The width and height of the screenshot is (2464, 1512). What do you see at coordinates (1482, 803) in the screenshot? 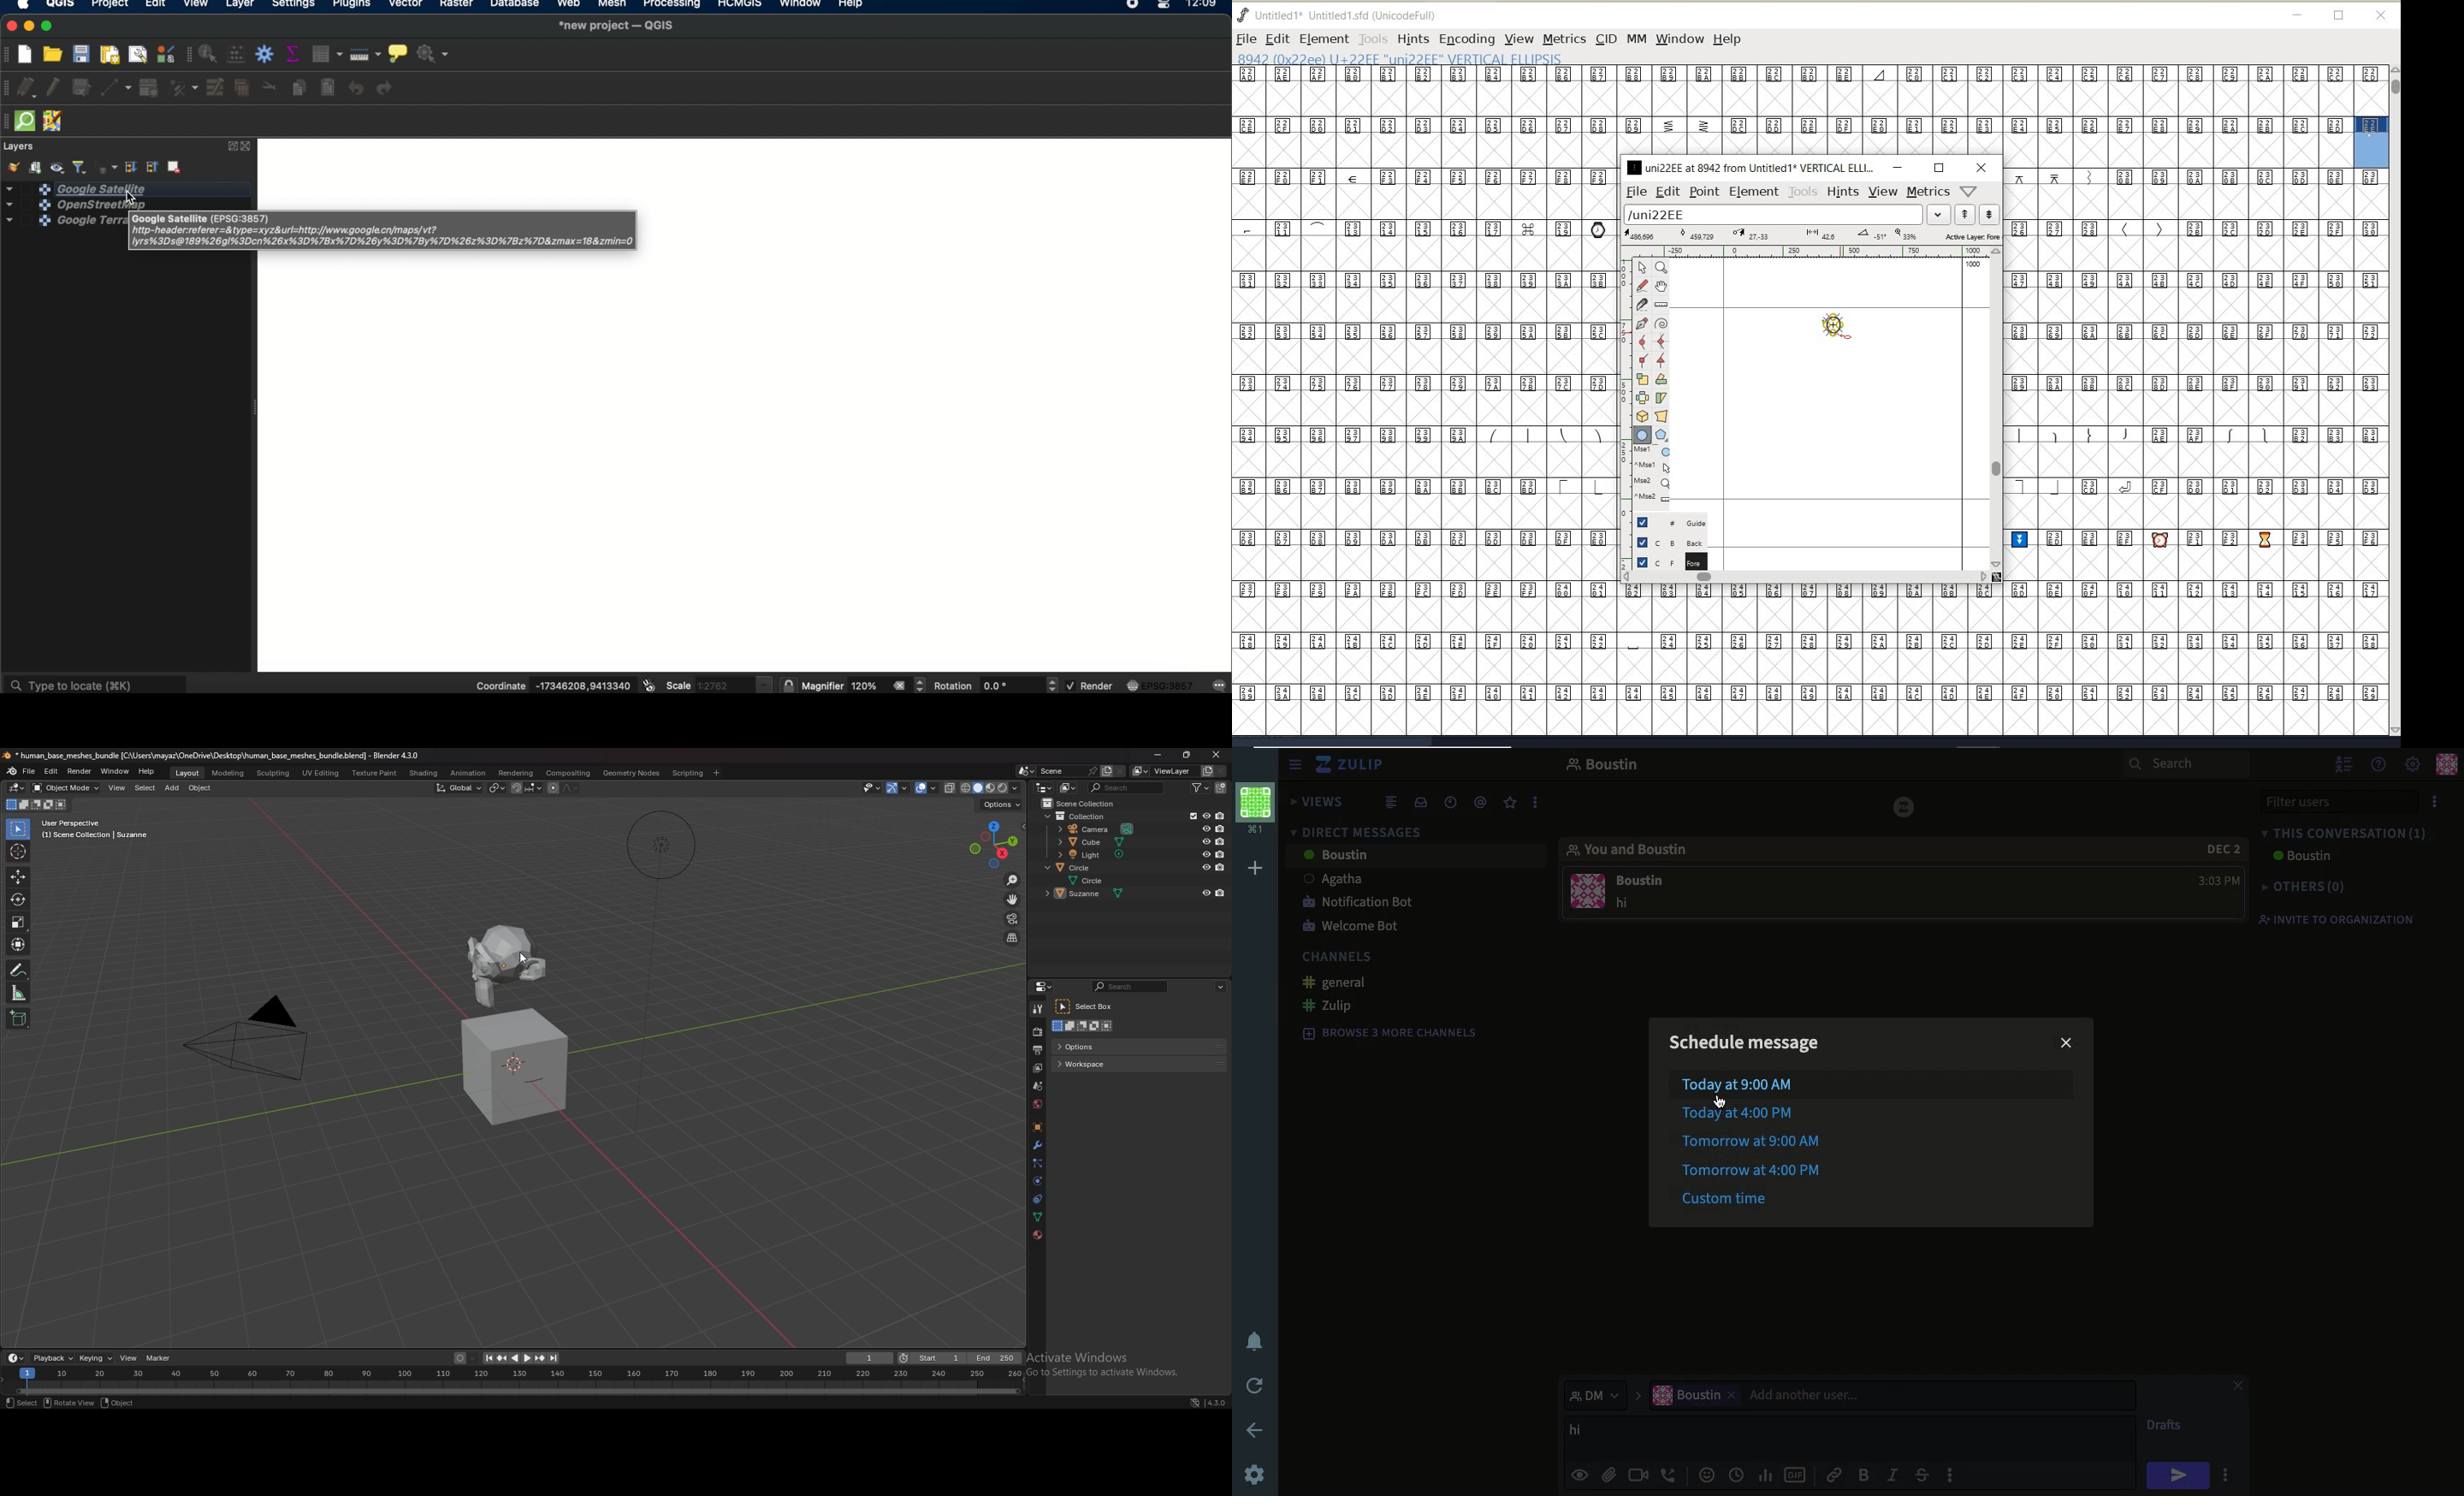
I see `mention` at bounding box center [1482, 803].